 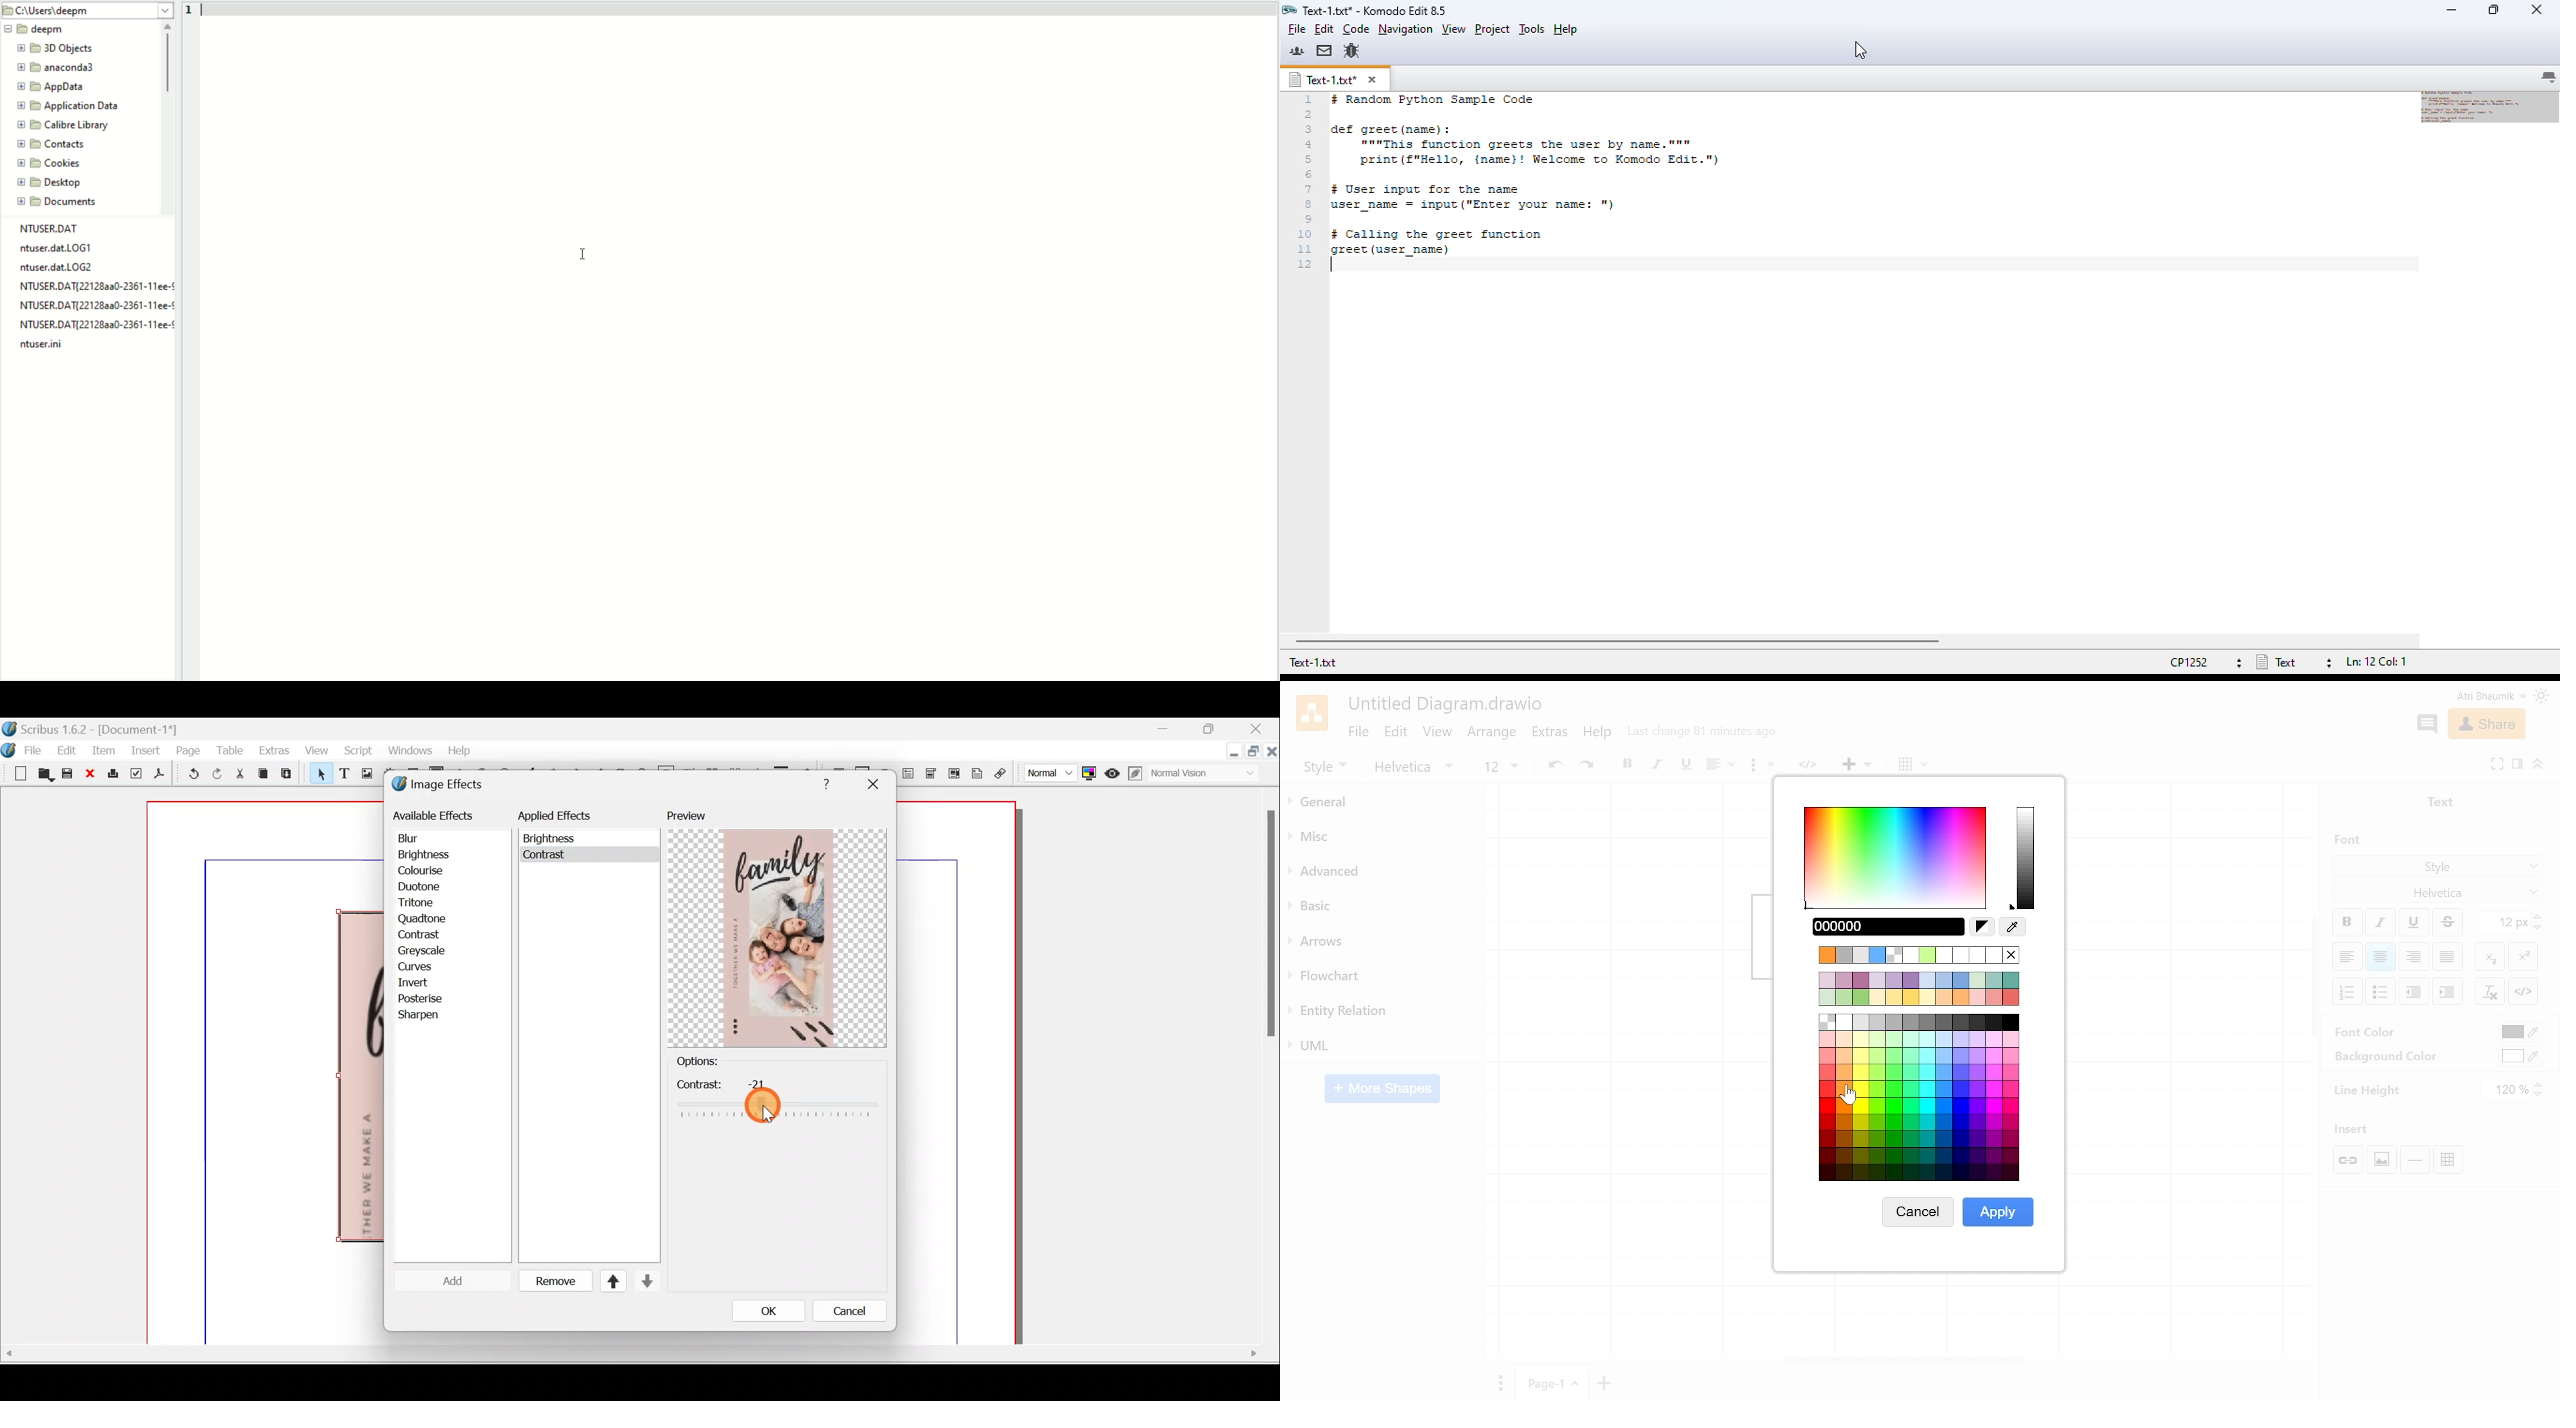 I want to click on PDF List box, so click(x=954, y=772).